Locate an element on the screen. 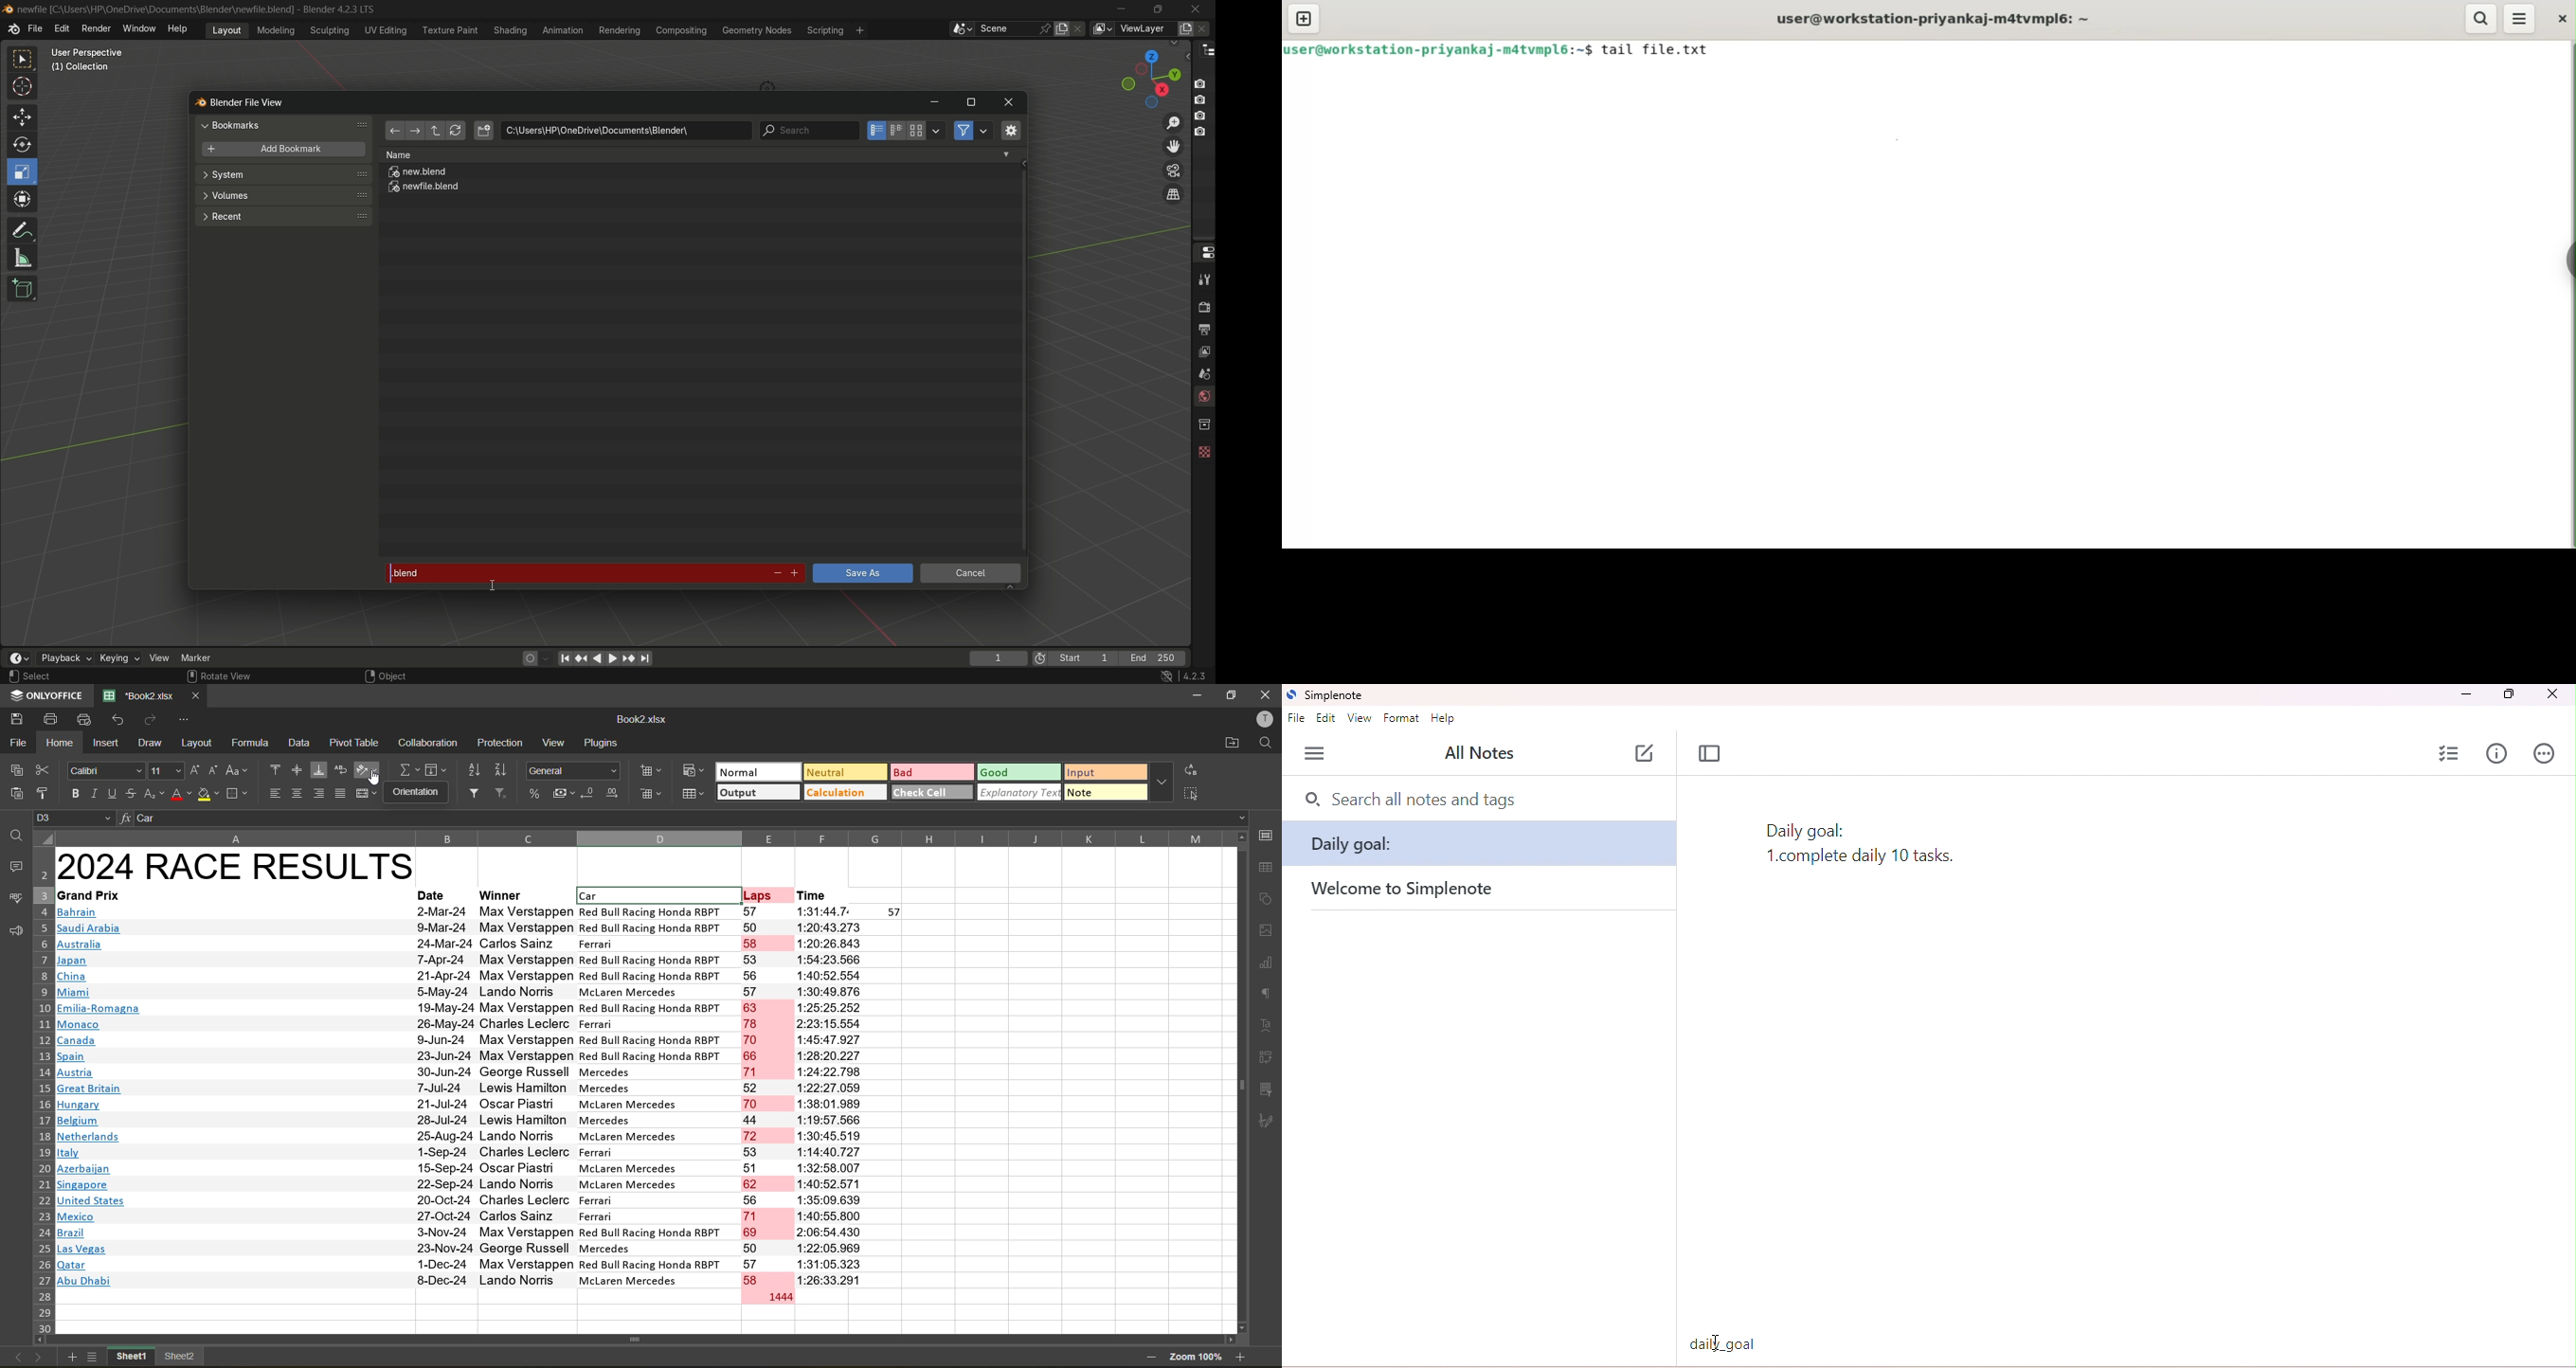 The width and height of the screenshot is (2576, 1372). pivot table is located at coordinates (1266, 1057).